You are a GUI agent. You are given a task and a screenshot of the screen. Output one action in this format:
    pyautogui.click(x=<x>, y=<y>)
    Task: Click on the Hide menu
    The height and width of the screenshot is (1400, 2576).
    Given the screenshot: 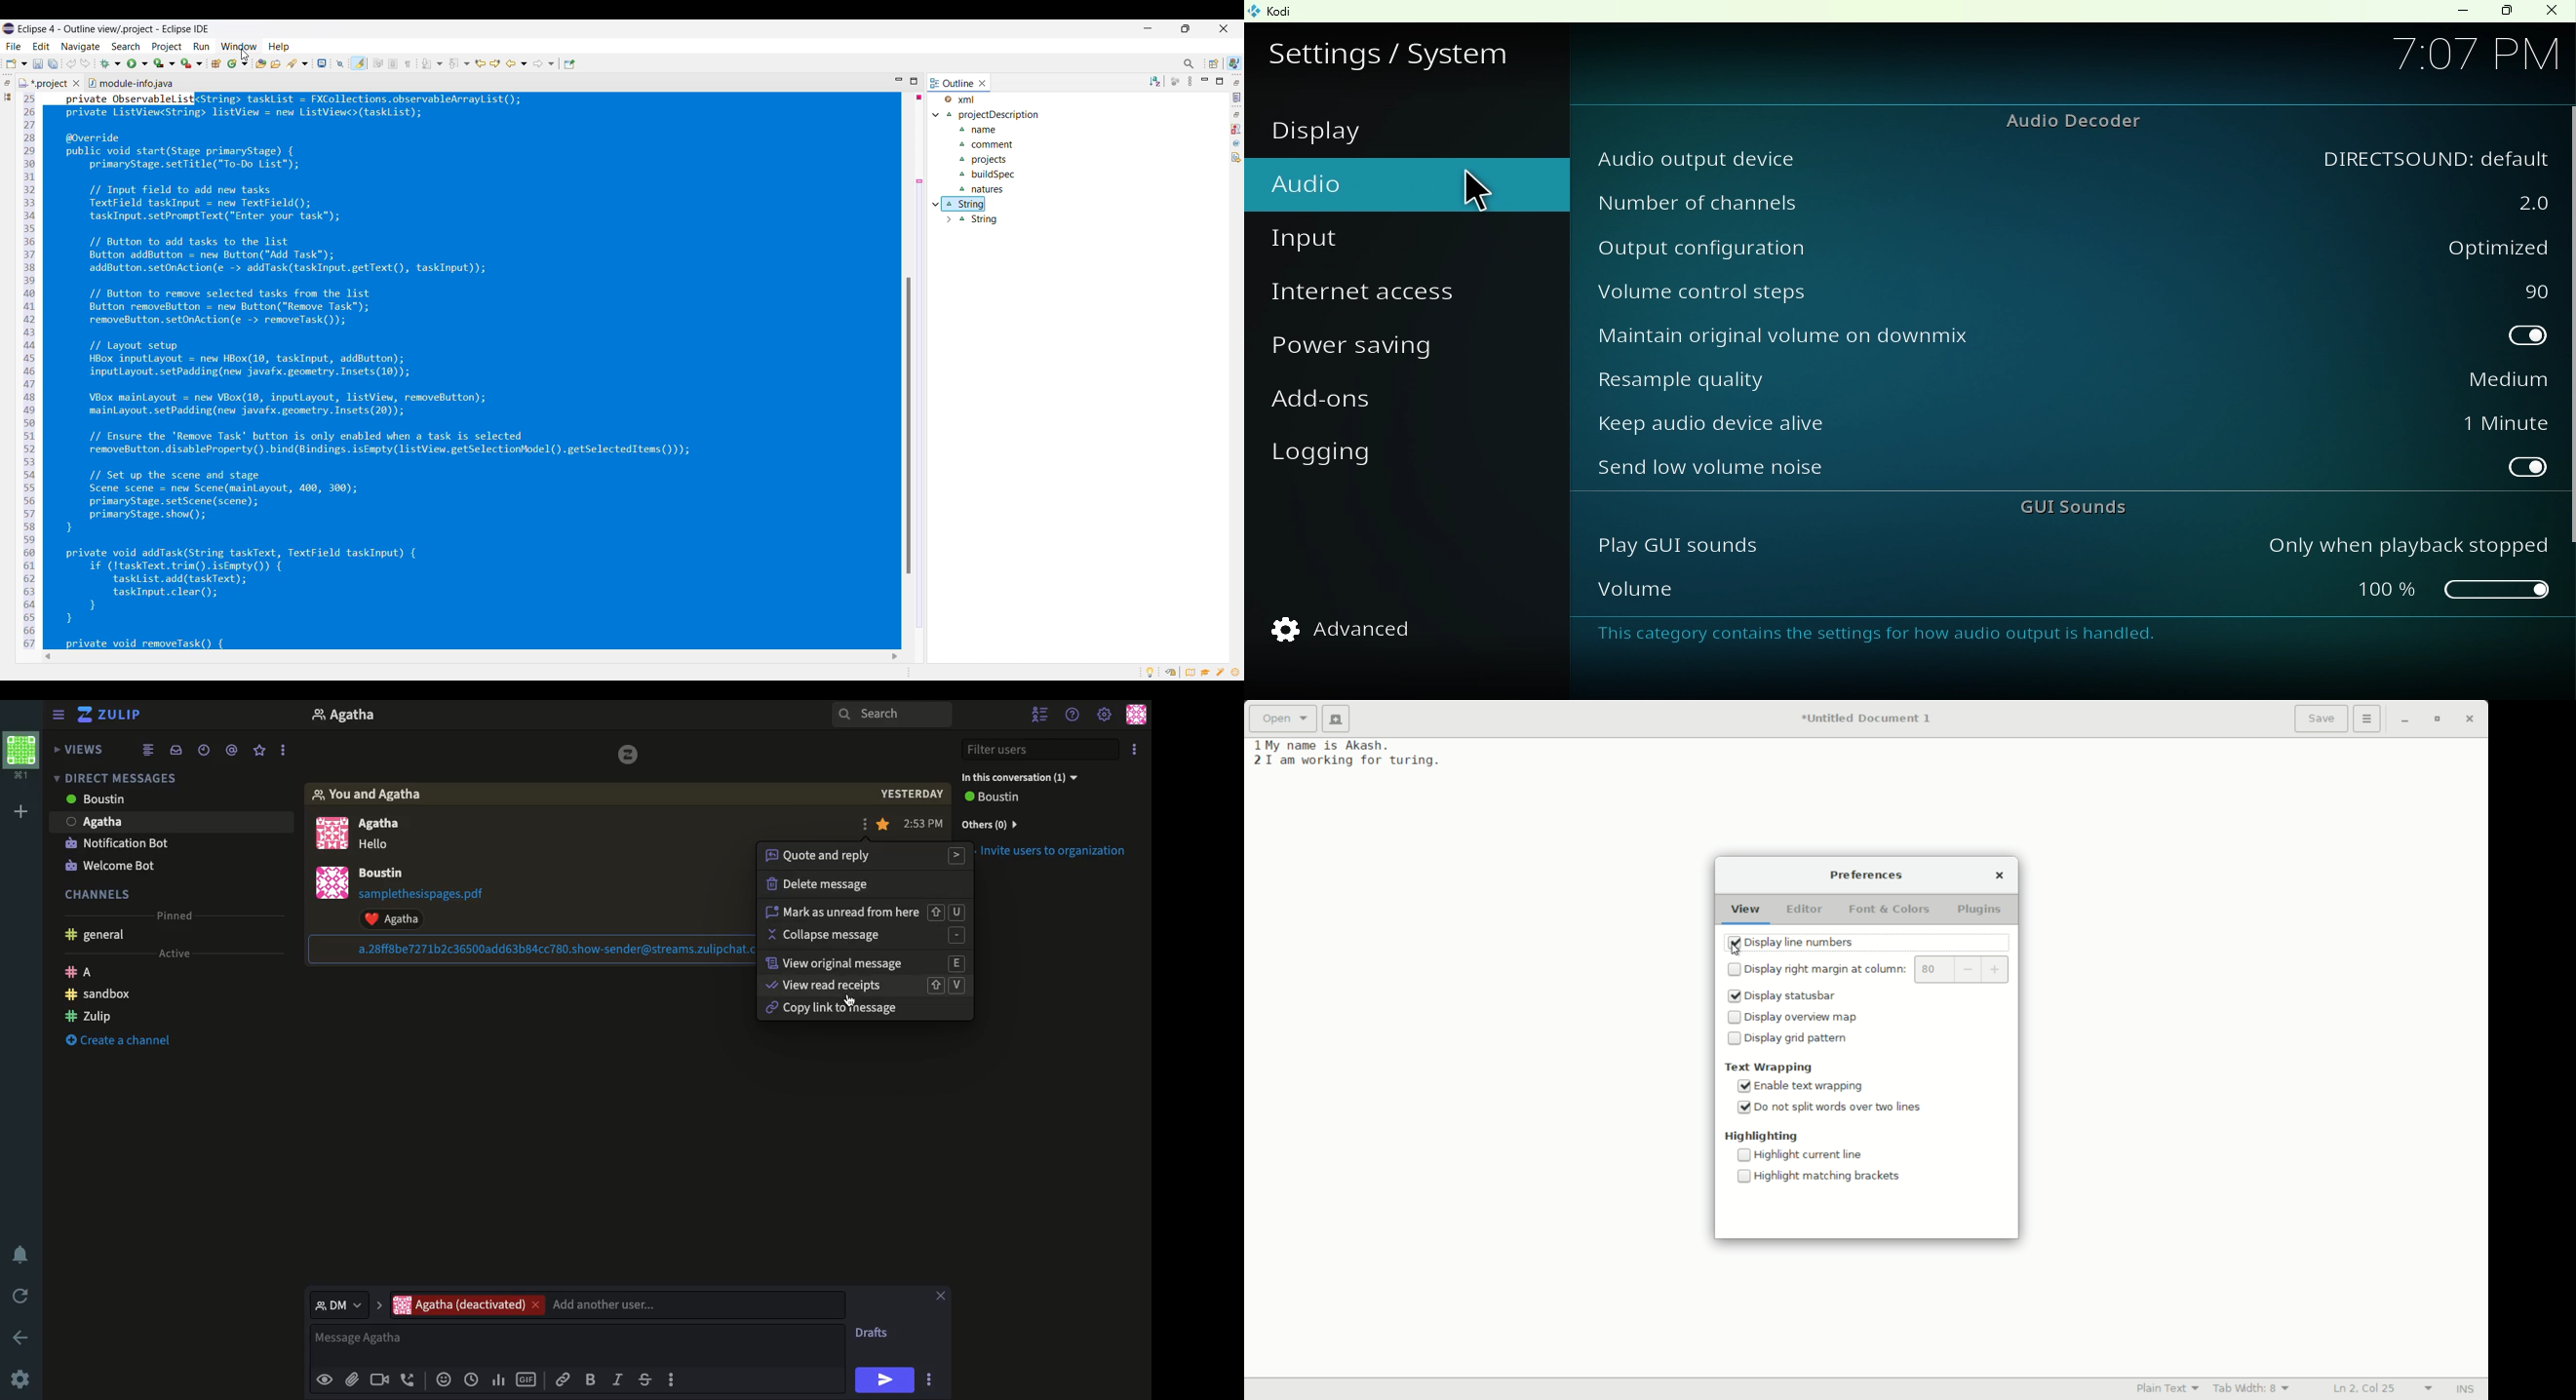 What is the action you would take?
    pyautogui.click(x=58, y=713)
    